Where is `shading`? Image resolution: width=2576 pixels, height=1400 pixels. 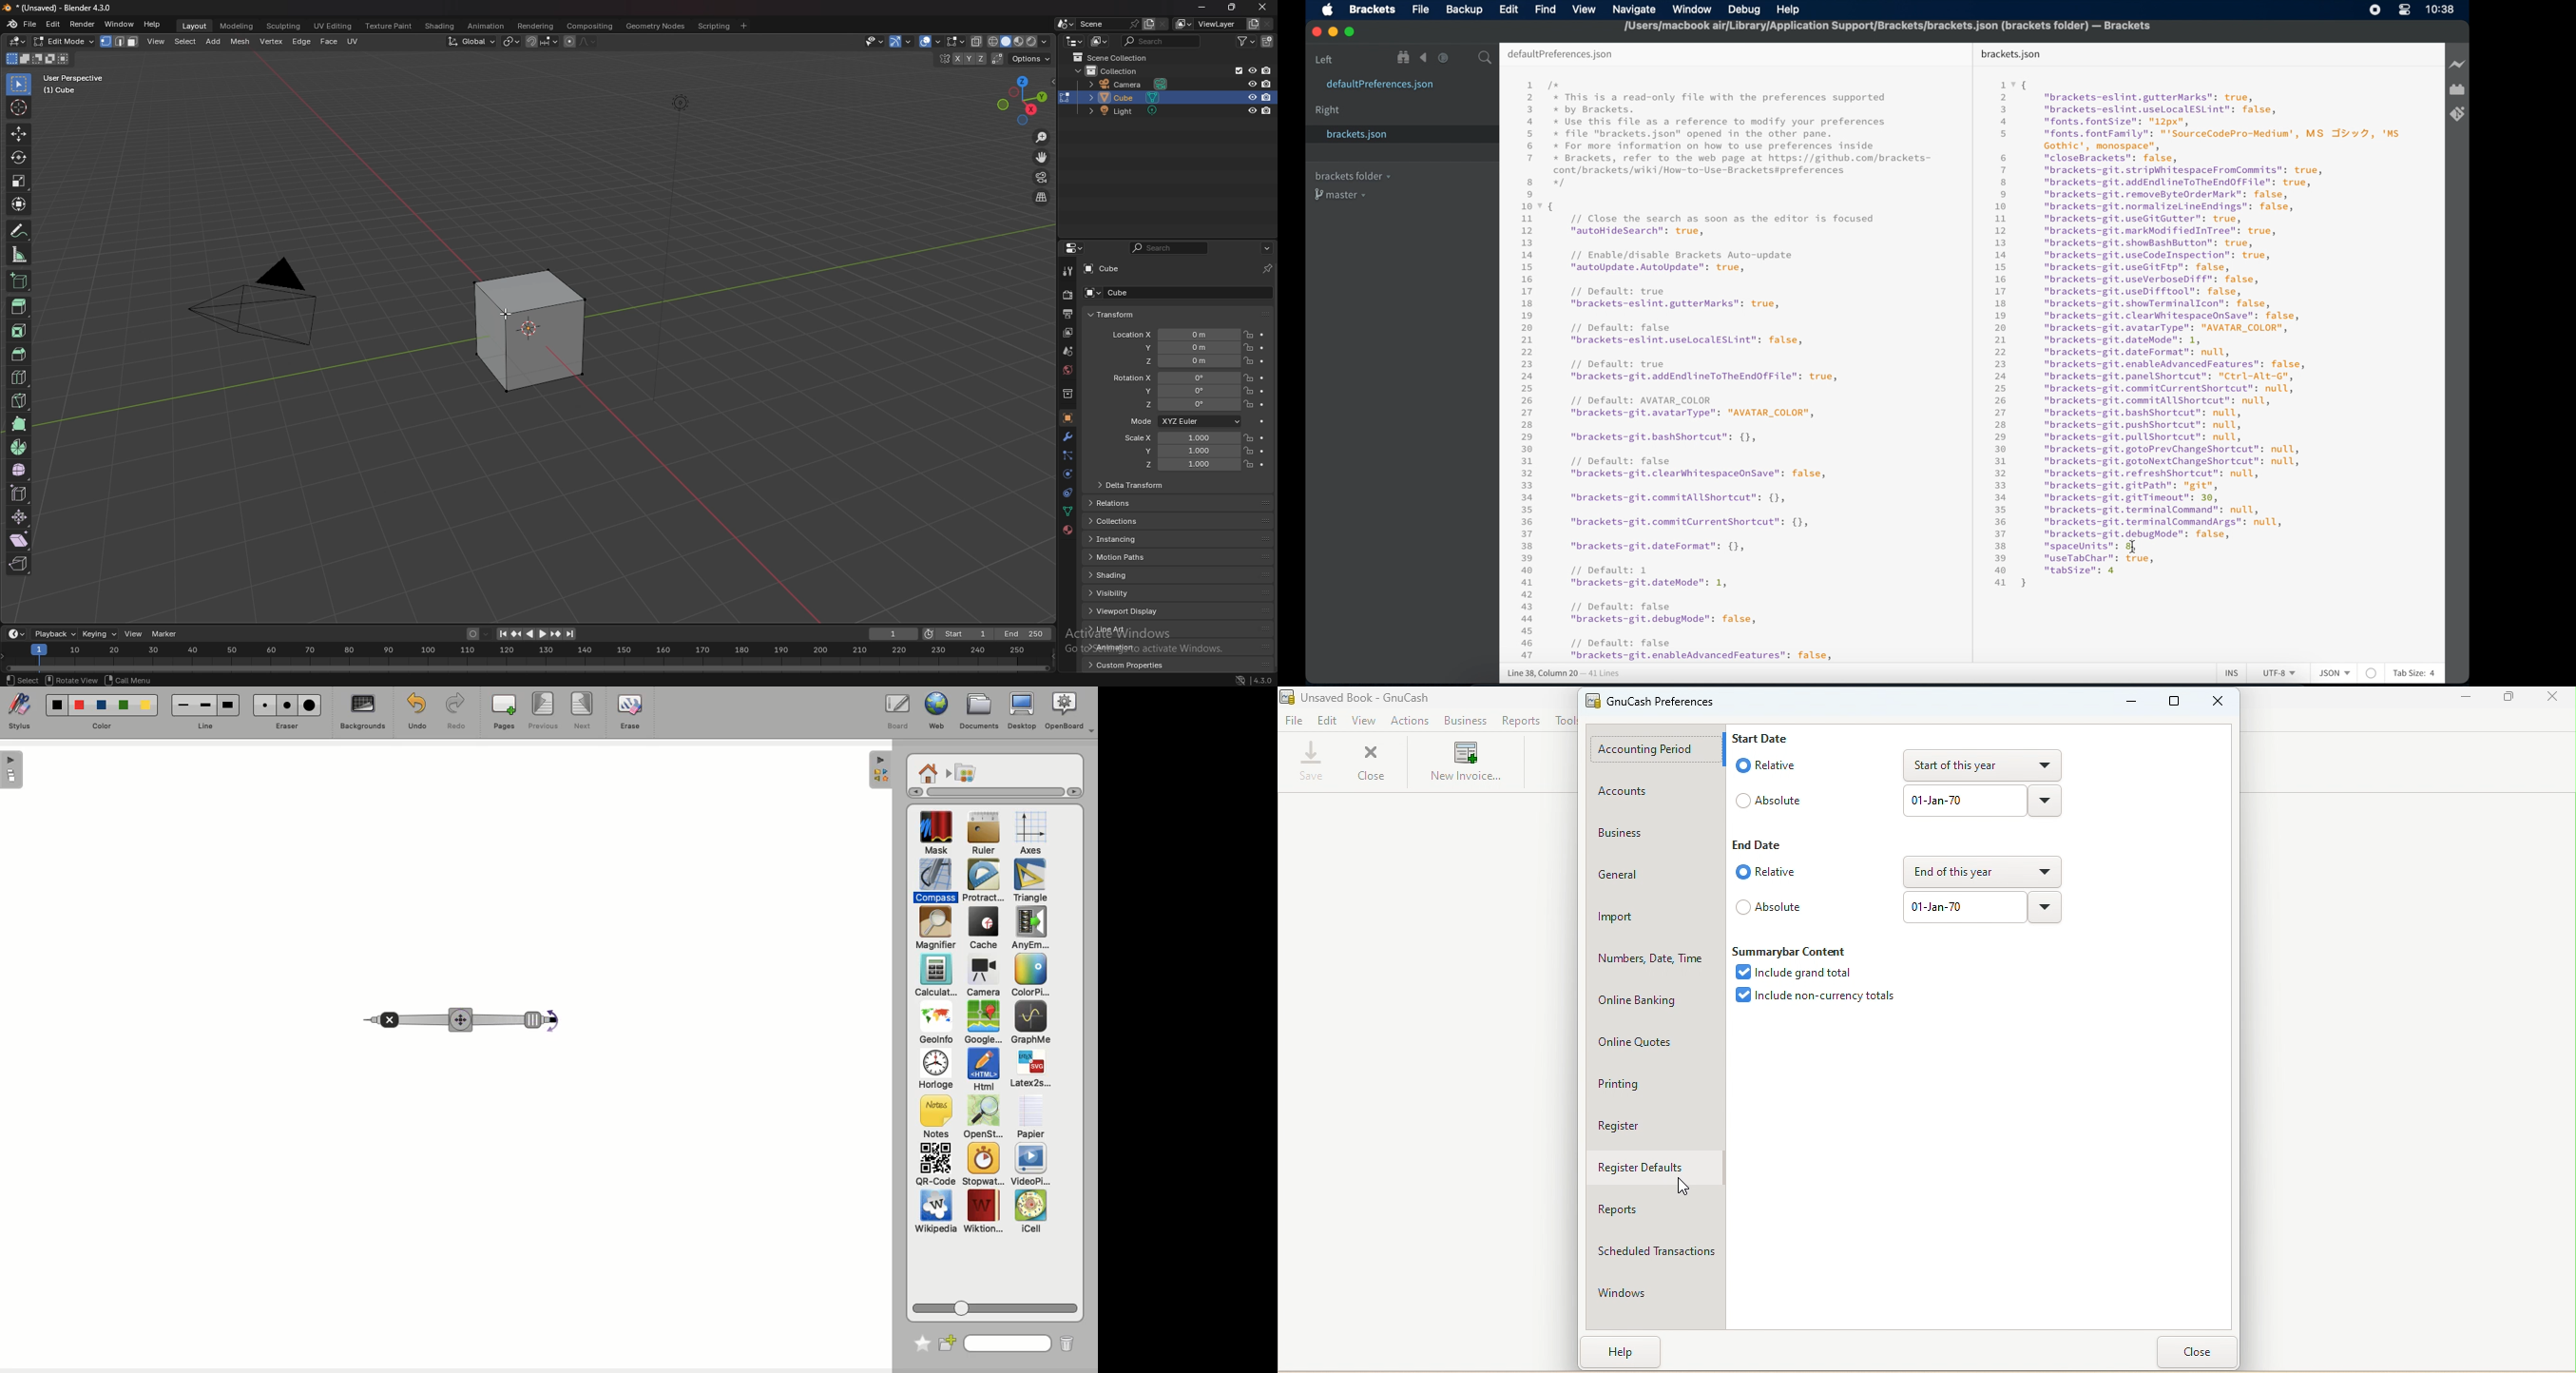 shading is located at coordinates (440, 27).